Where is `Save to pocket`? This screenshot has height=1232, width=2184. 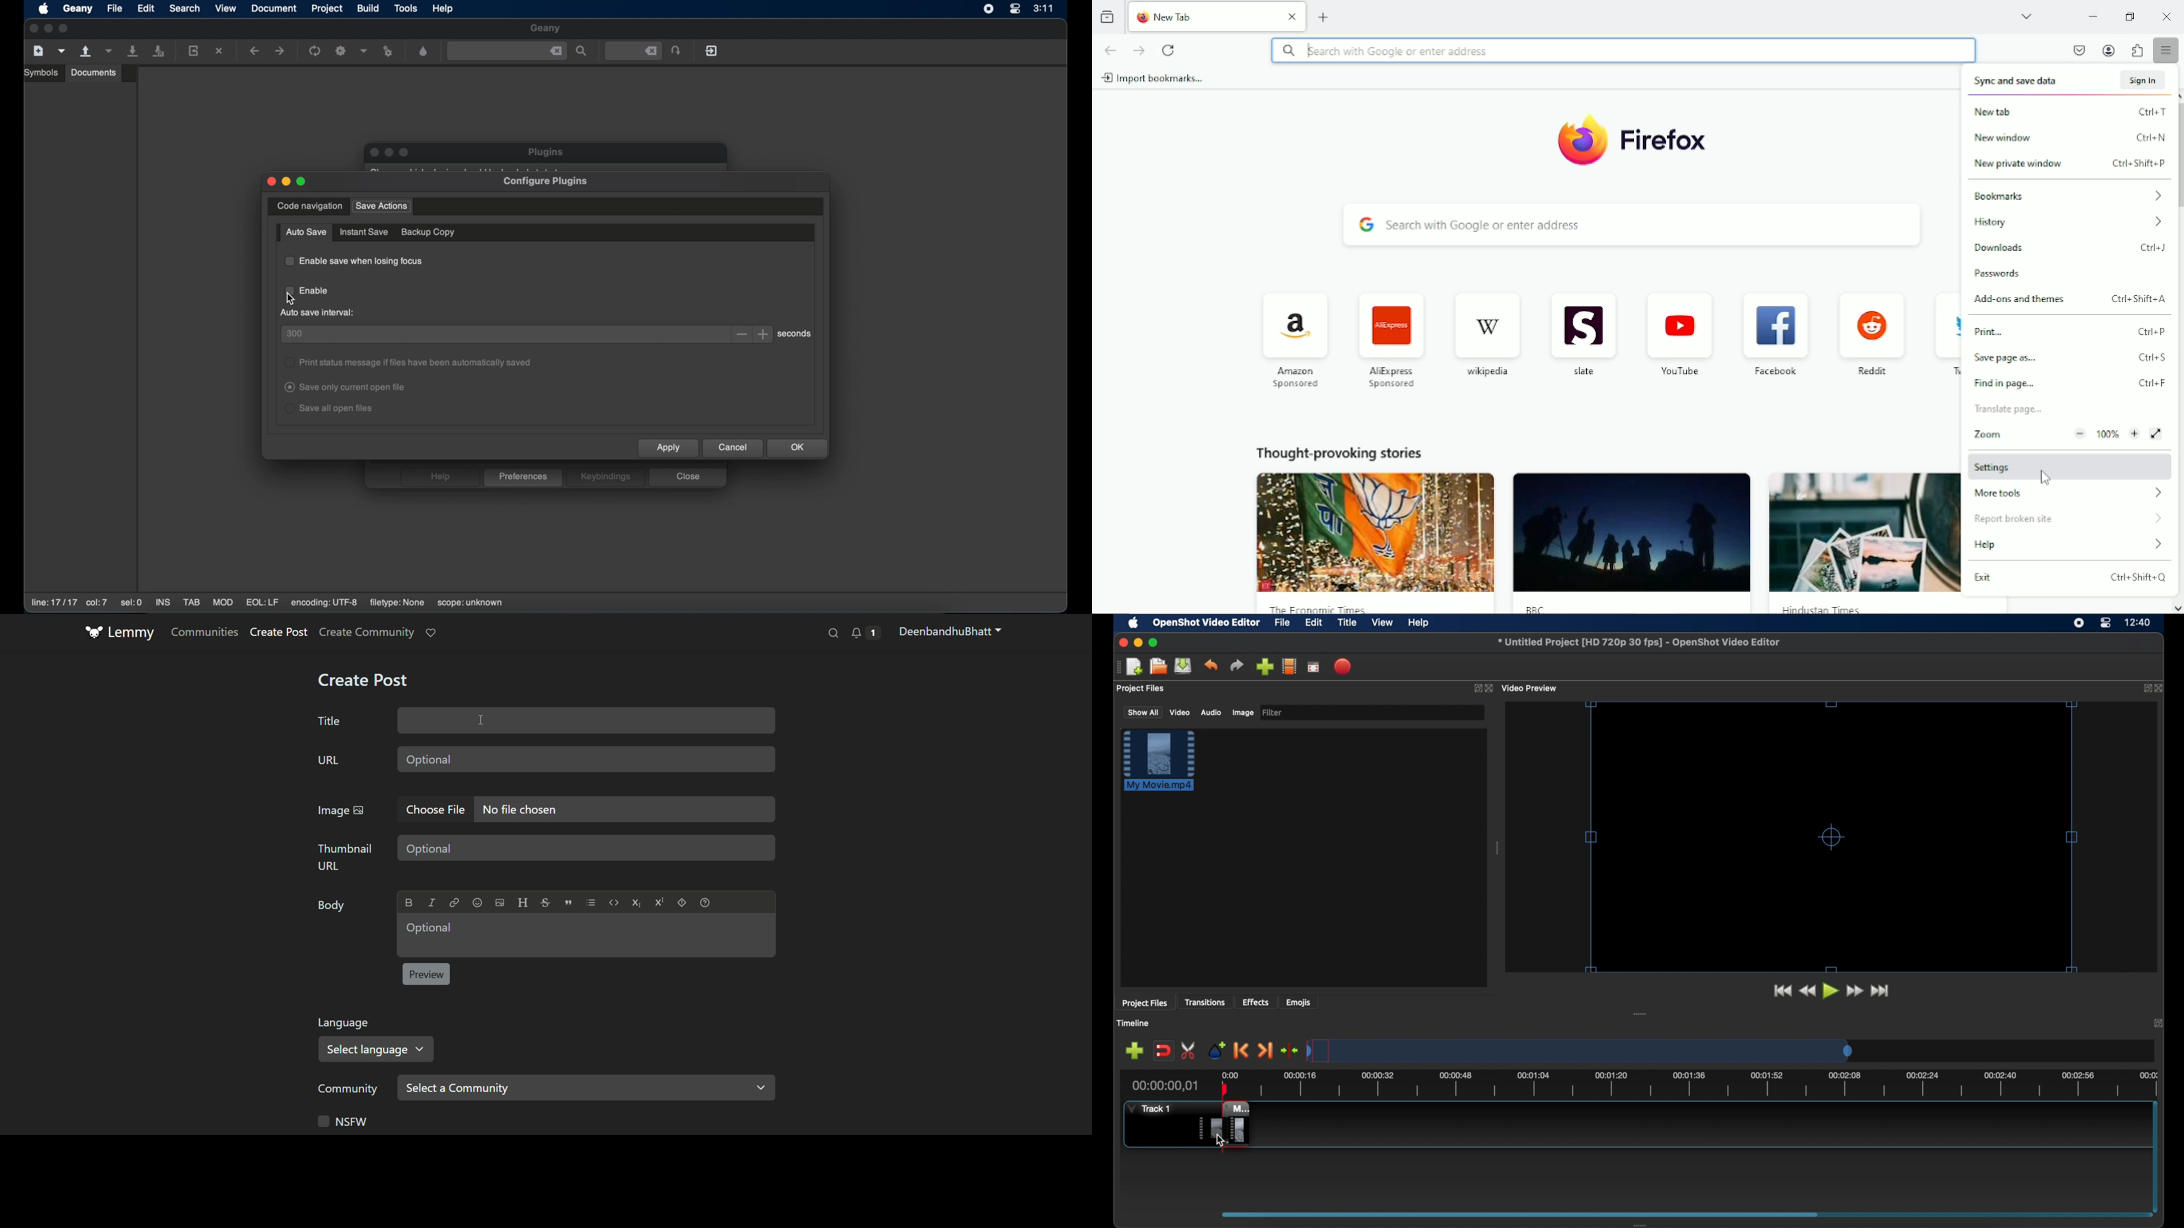
Save to pocket is located at coordinates (2079, 50).